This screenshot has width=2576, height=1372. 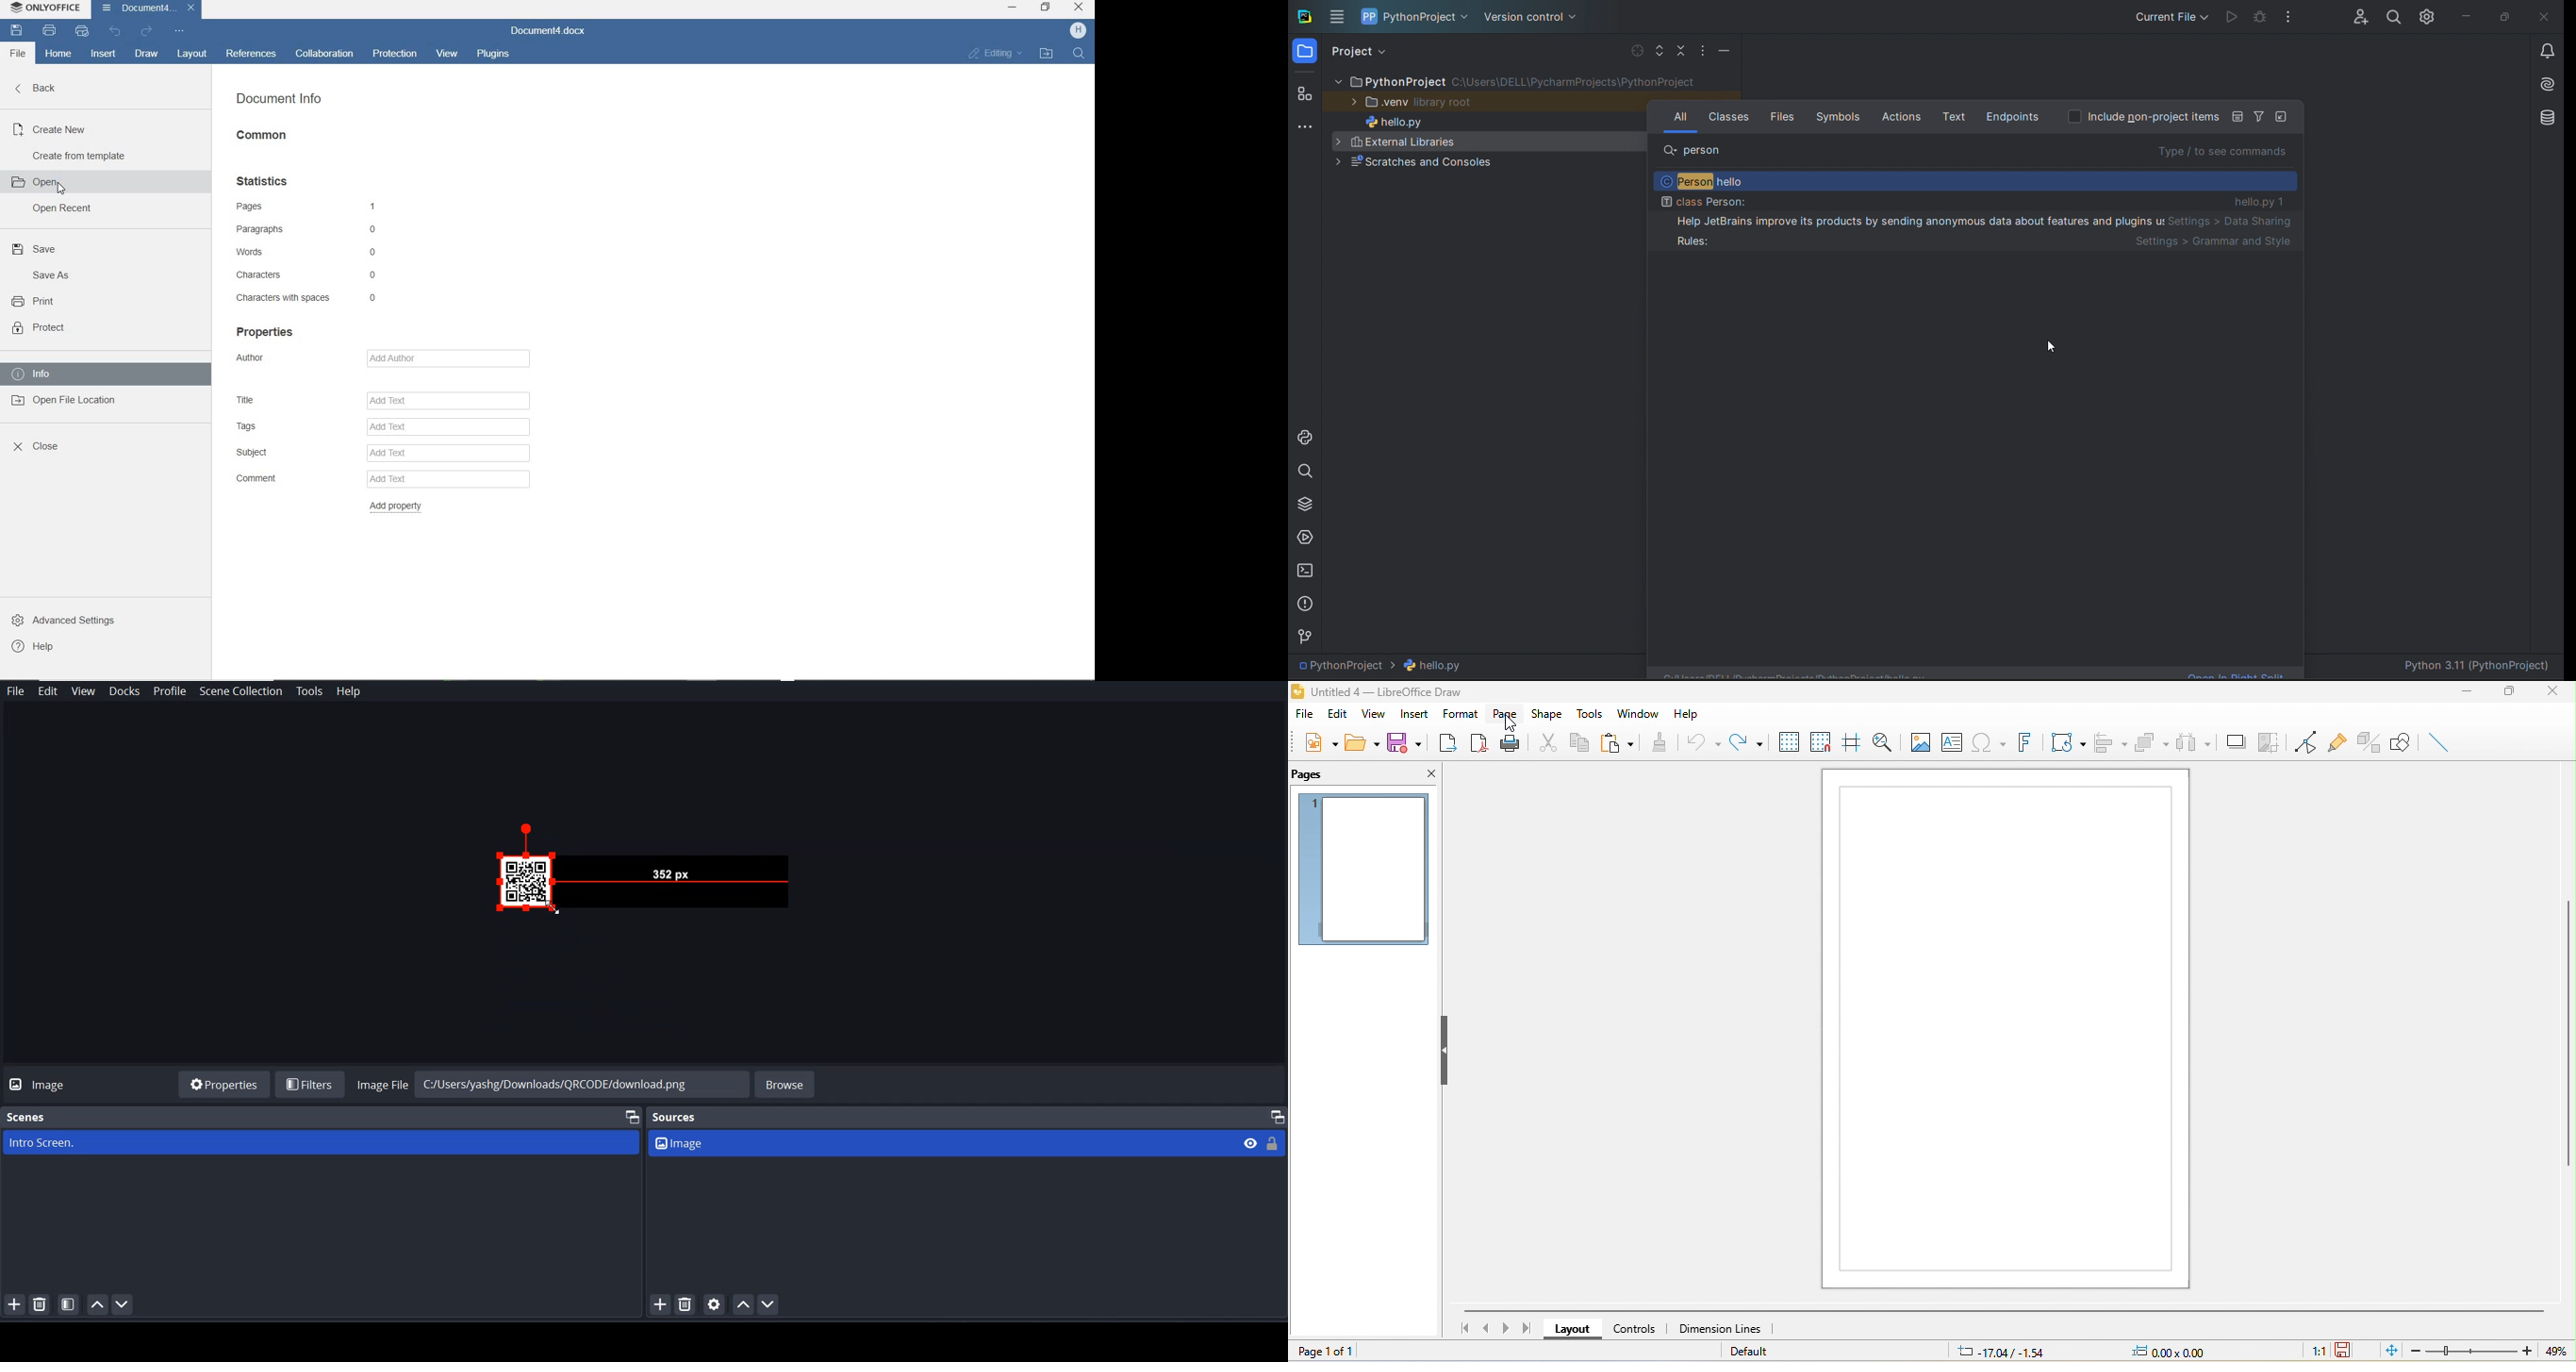 I want to click on minimize, so click(x=1724, y=50).